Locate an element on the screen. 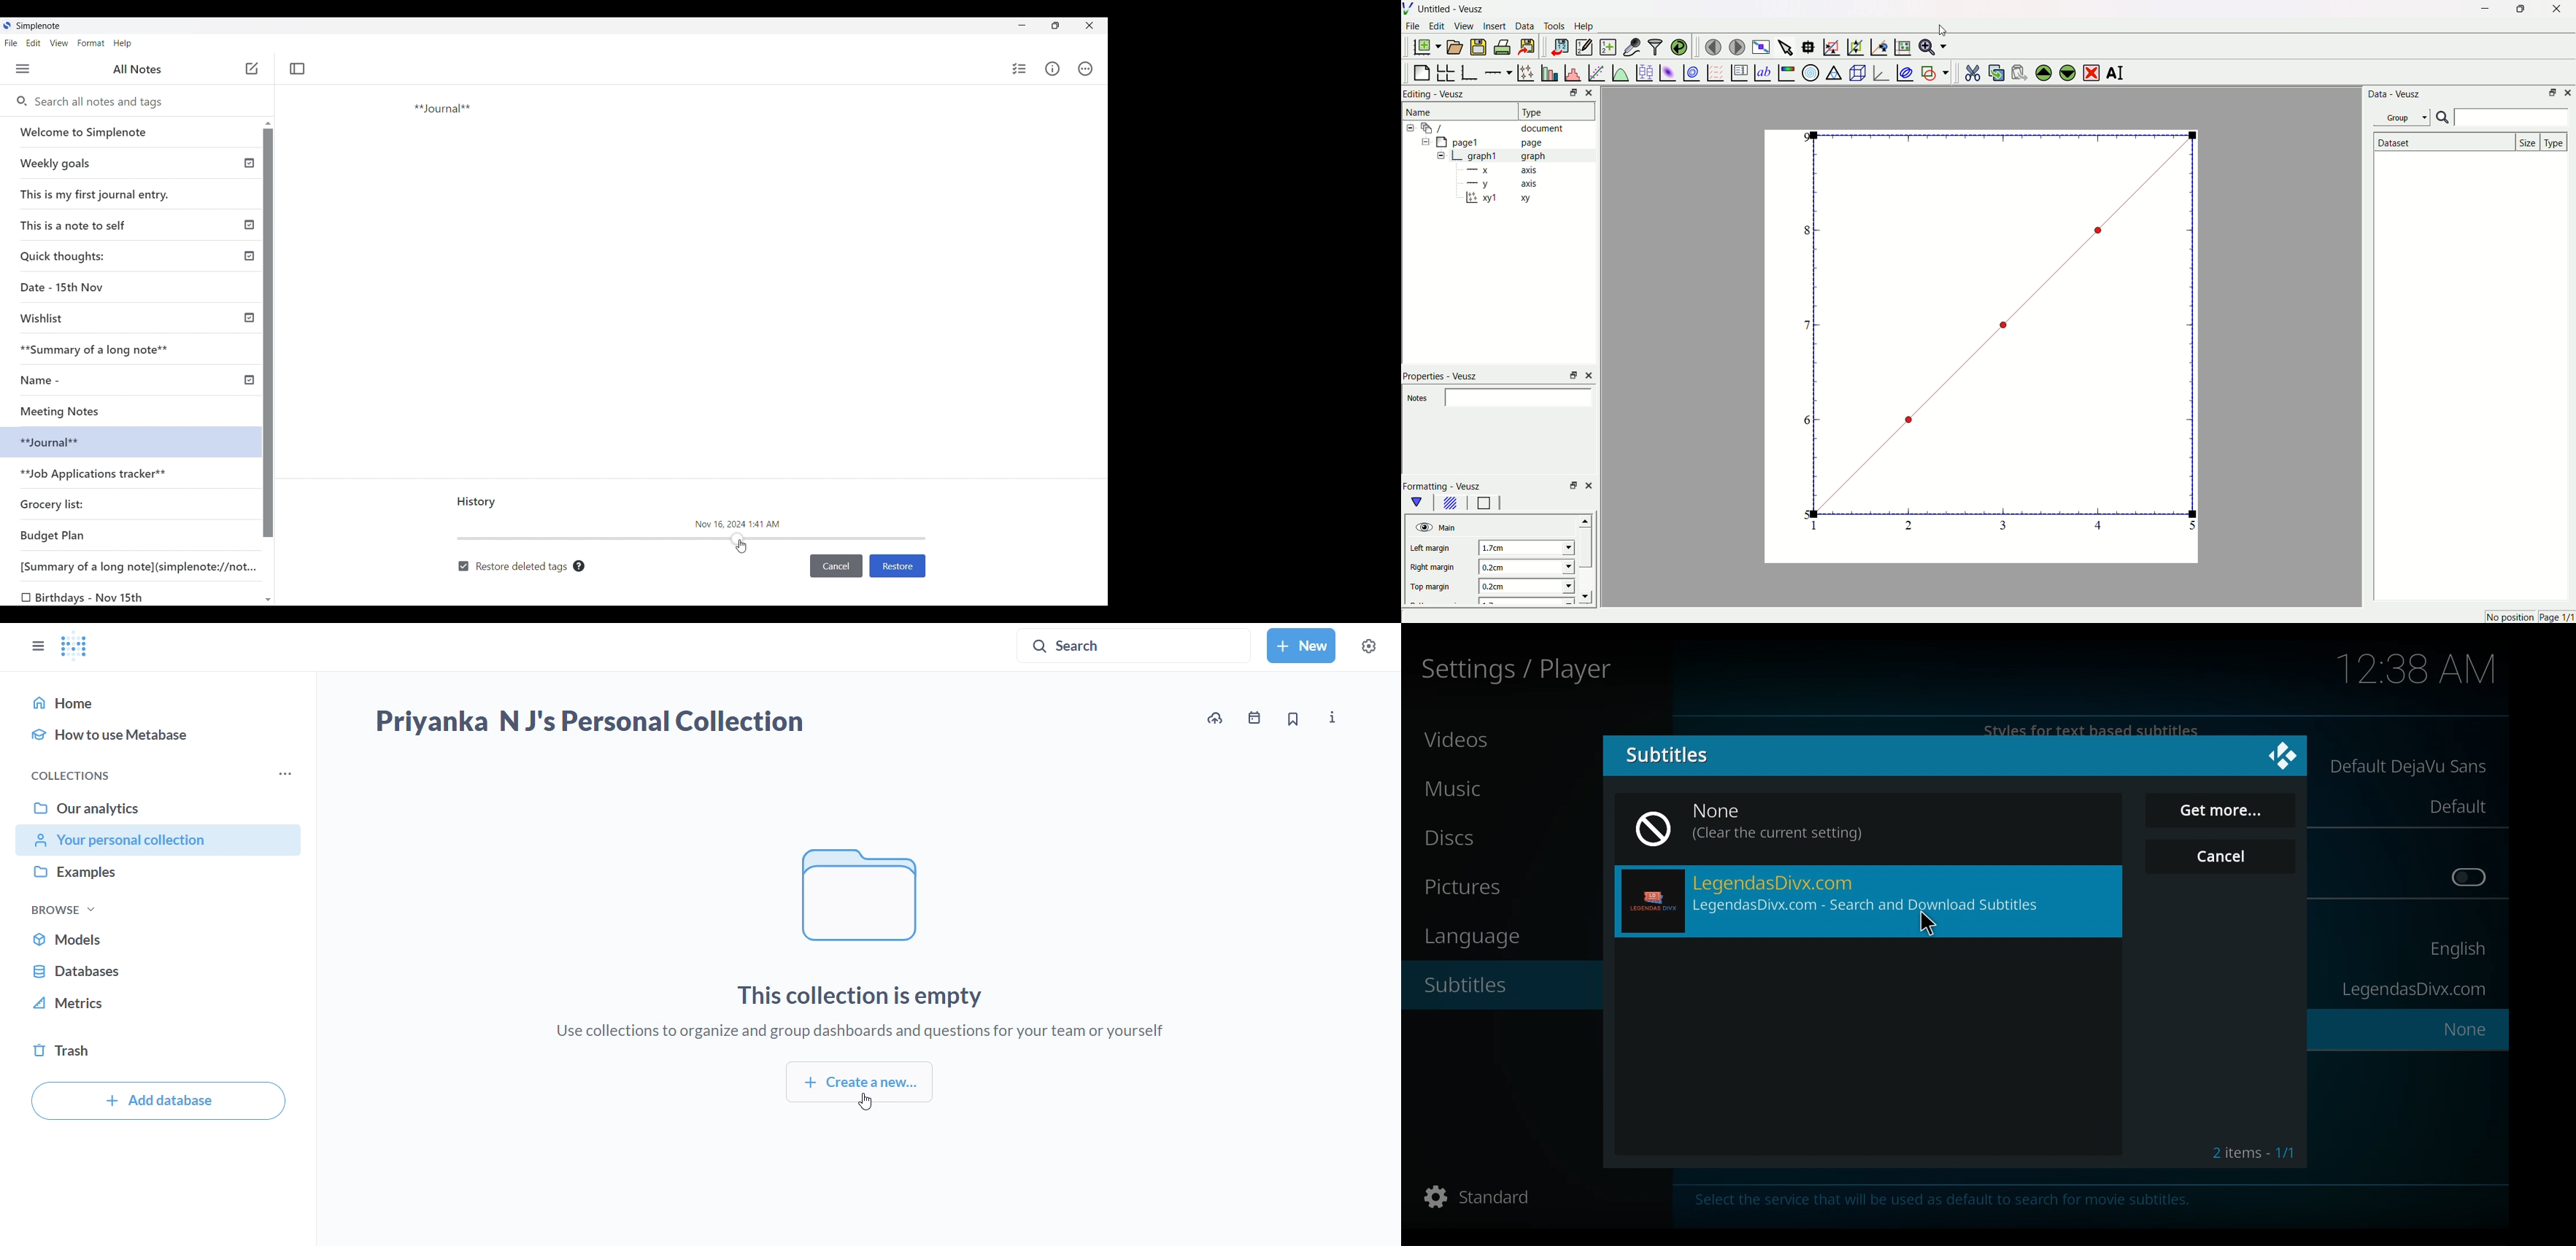 This screenshot has height=1260, width=2576. Data is located at coordinates (1525, 28).